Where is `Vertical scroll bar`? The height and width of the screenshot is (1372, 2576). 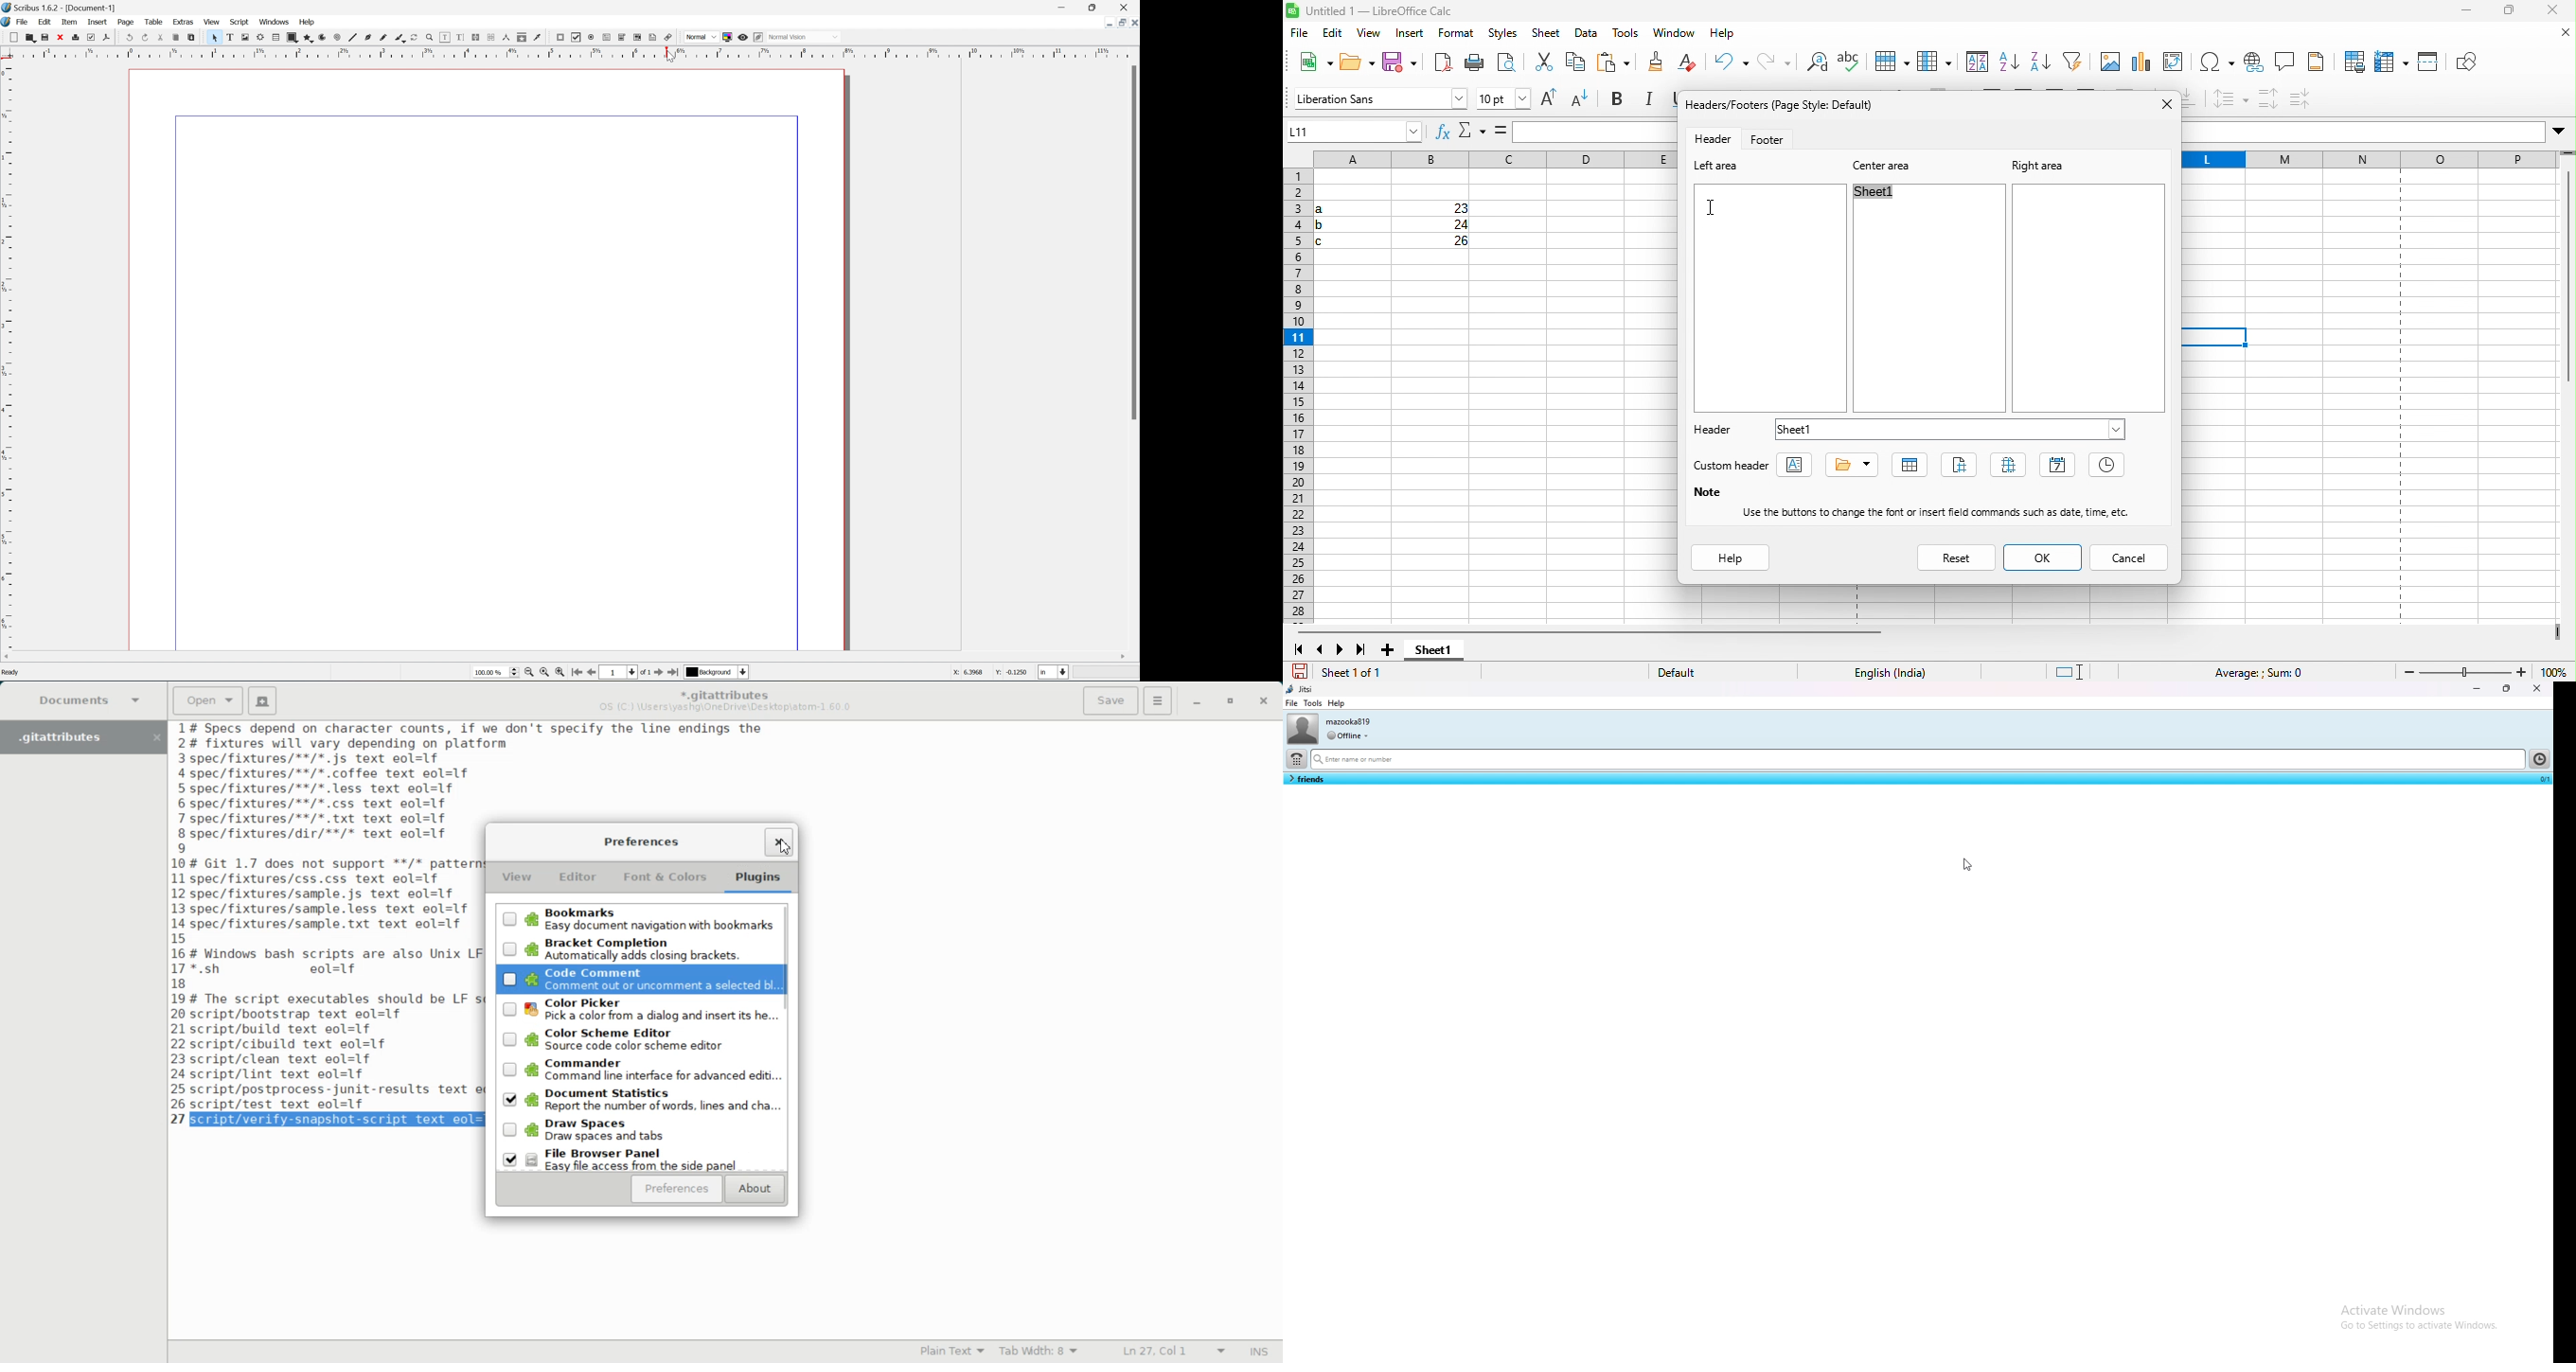
Vertical scroll bar is located at coordinates (787, 1035).